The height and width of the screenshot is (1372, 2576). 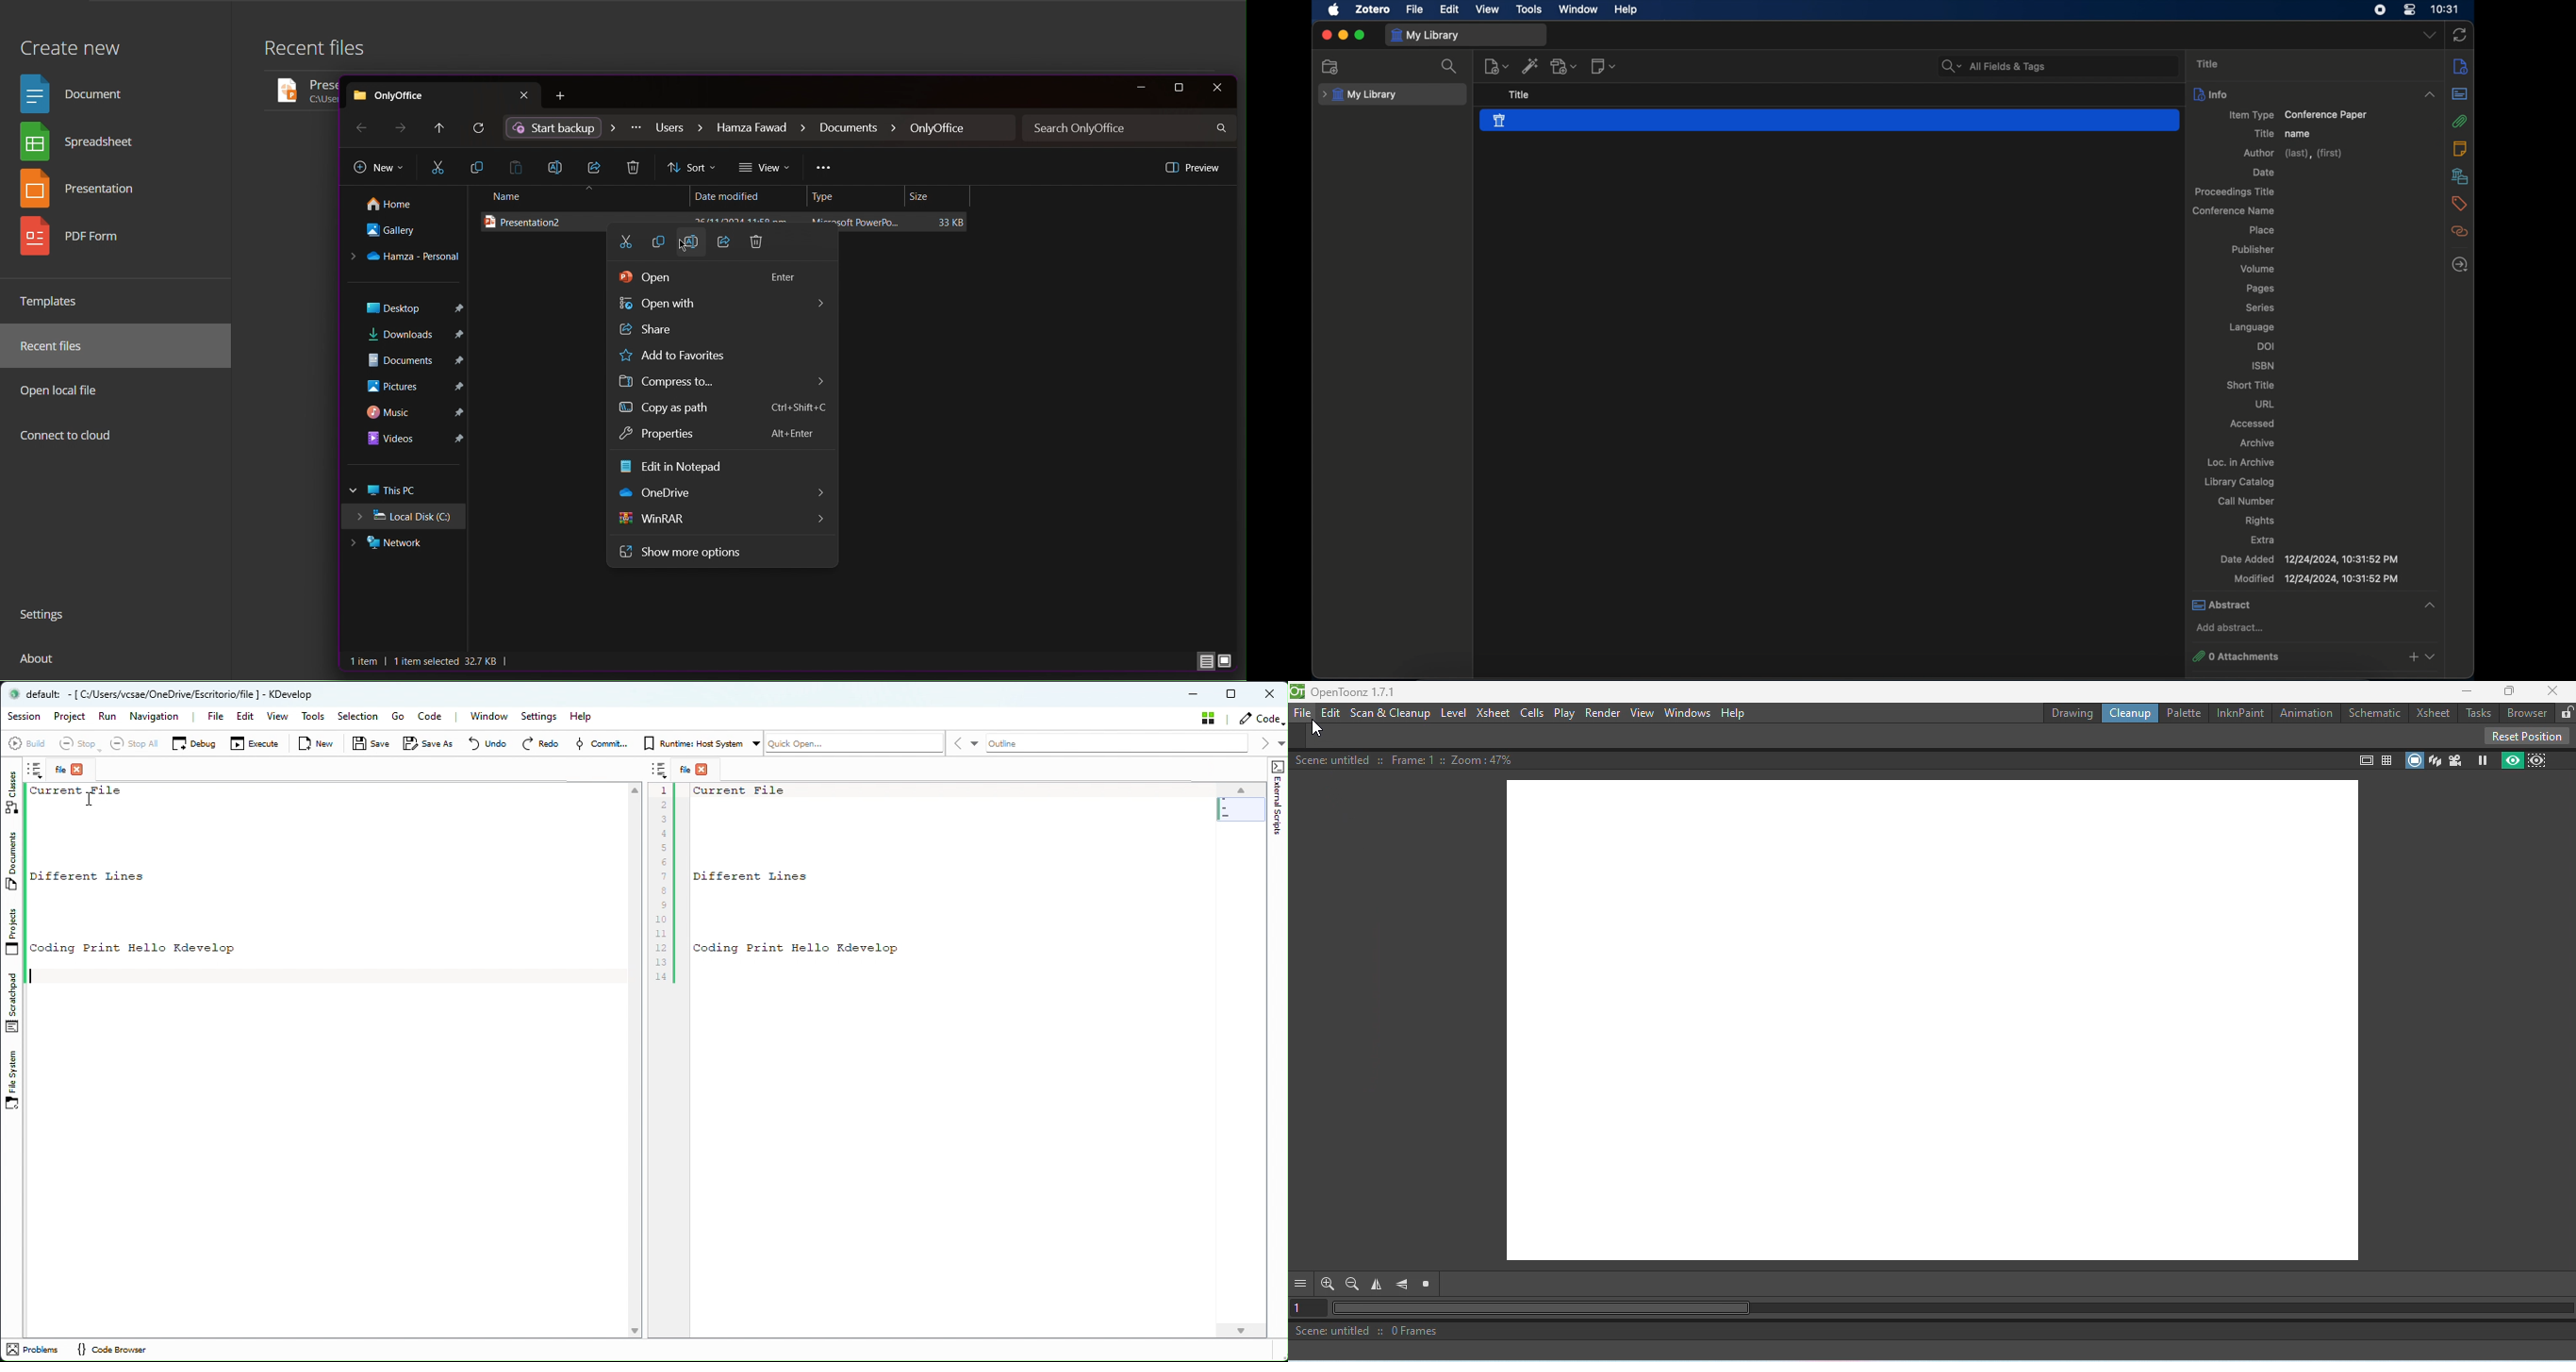 What do you see at coordinates (636, 169) in the screenshot?
I see `Delete` at bounding box center [636, 169].